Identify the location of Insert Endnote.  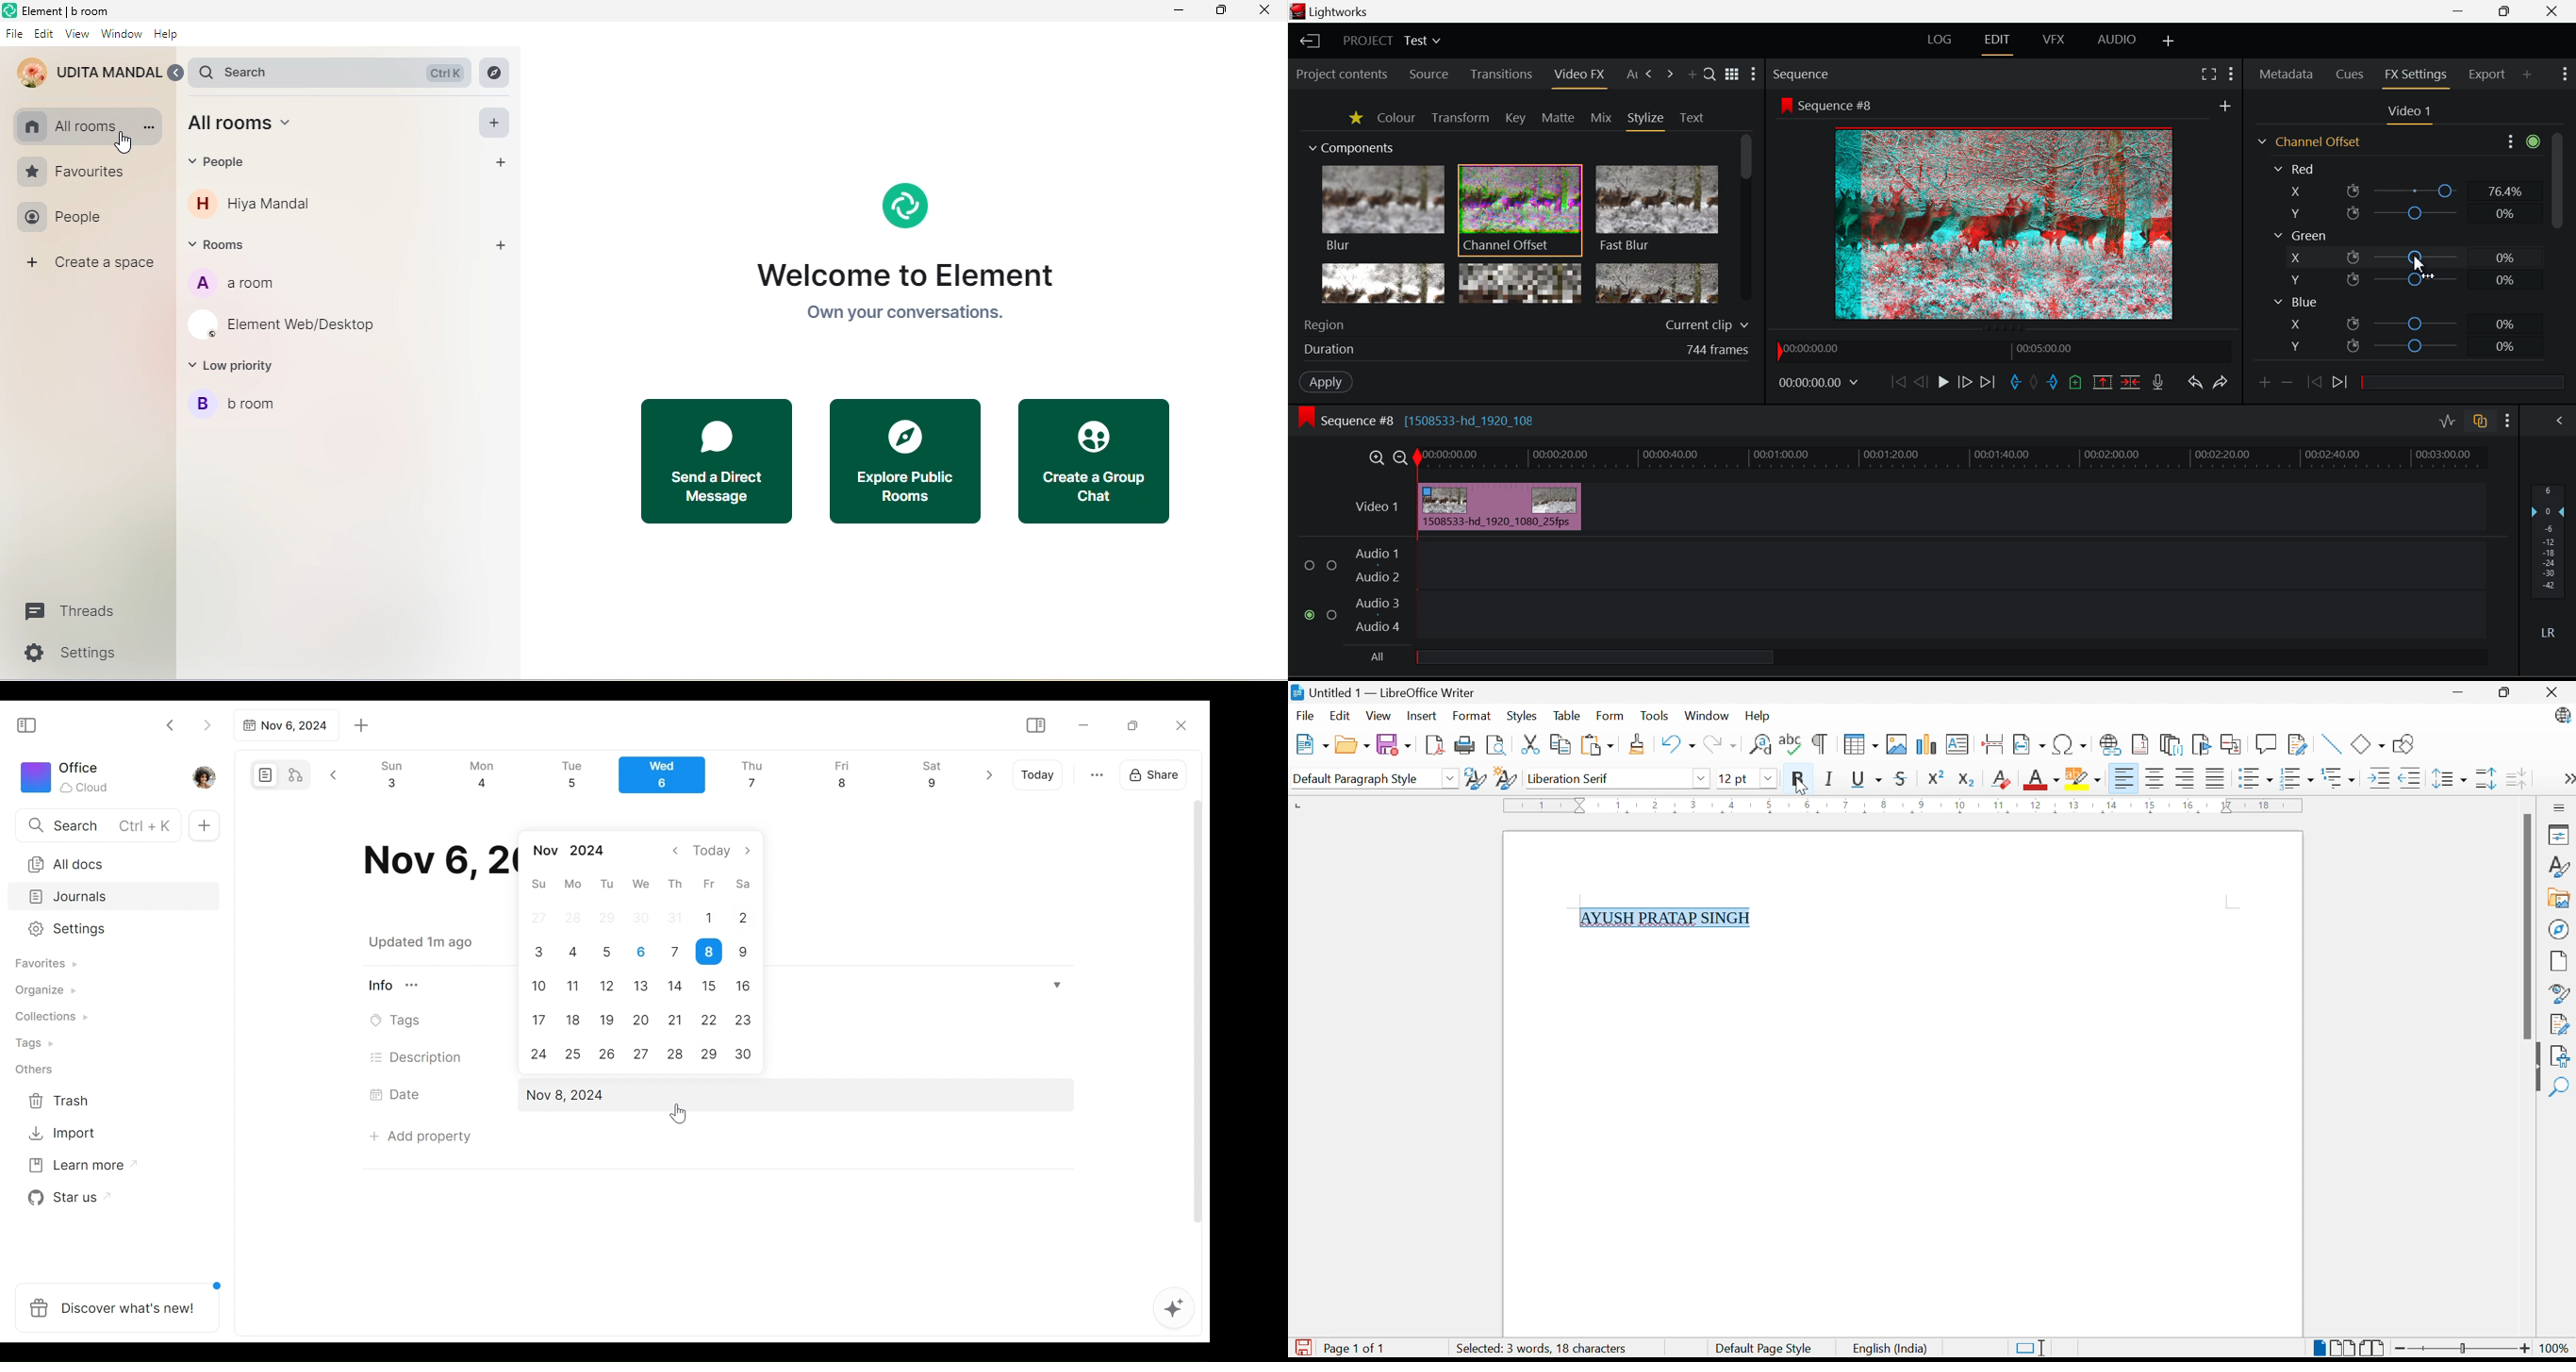
(2169, 745).